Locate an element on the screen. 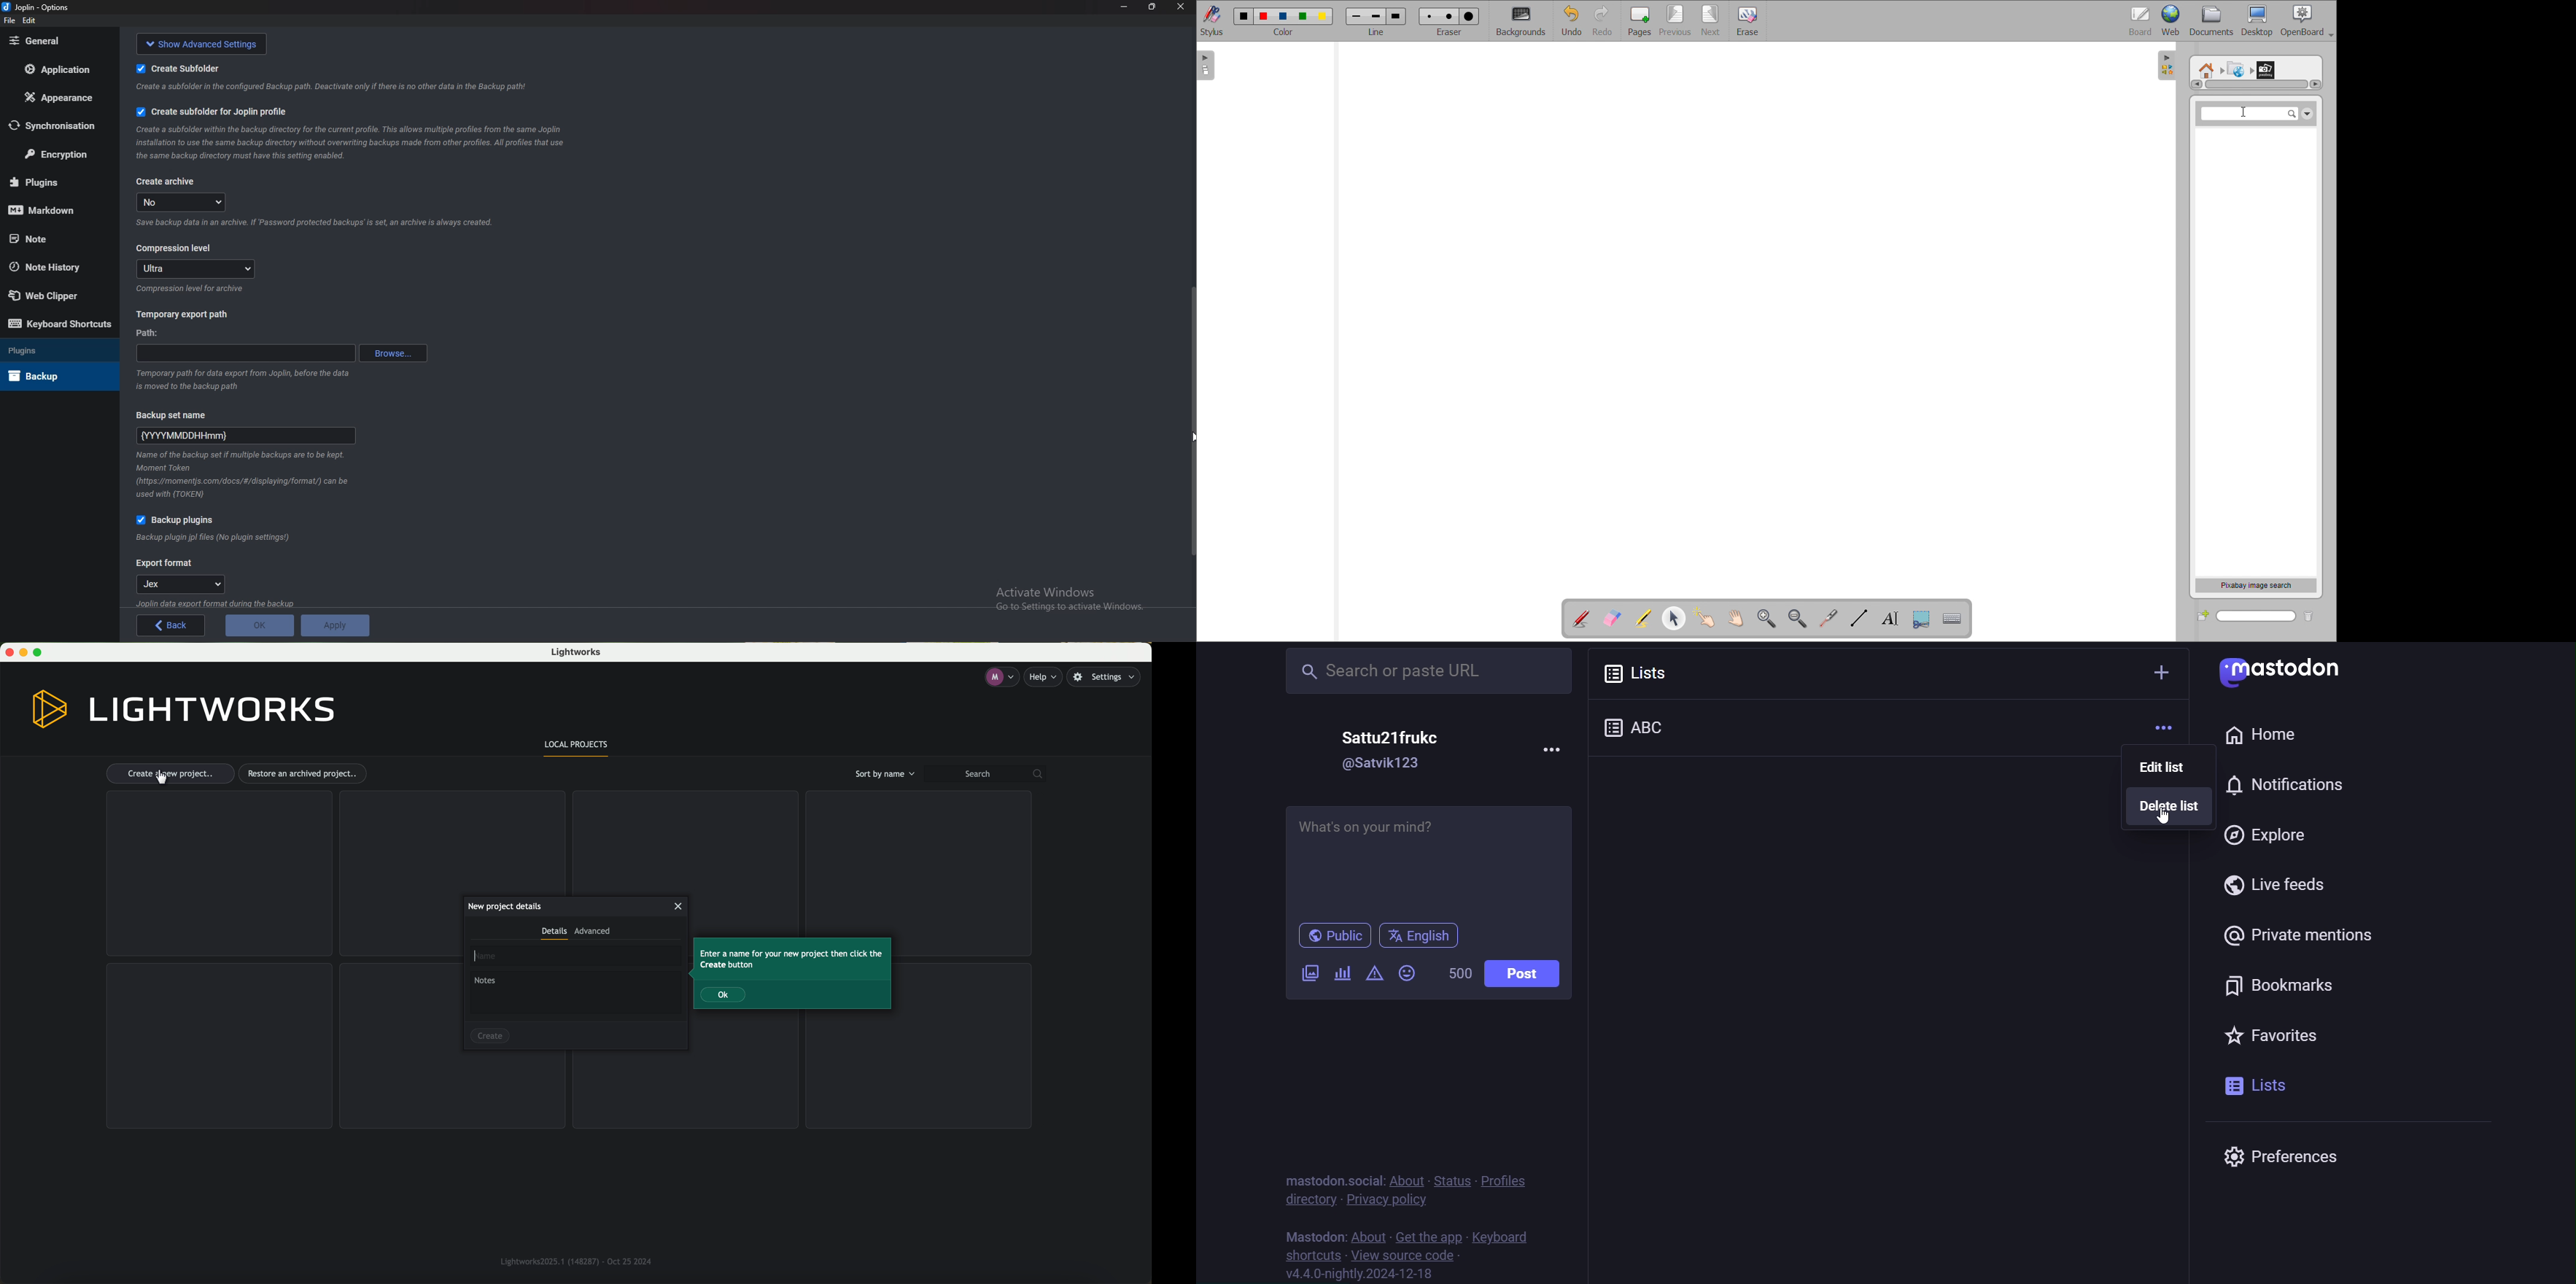 The image size is (2576, 1288). erase is located at coordinates (1747, 20).